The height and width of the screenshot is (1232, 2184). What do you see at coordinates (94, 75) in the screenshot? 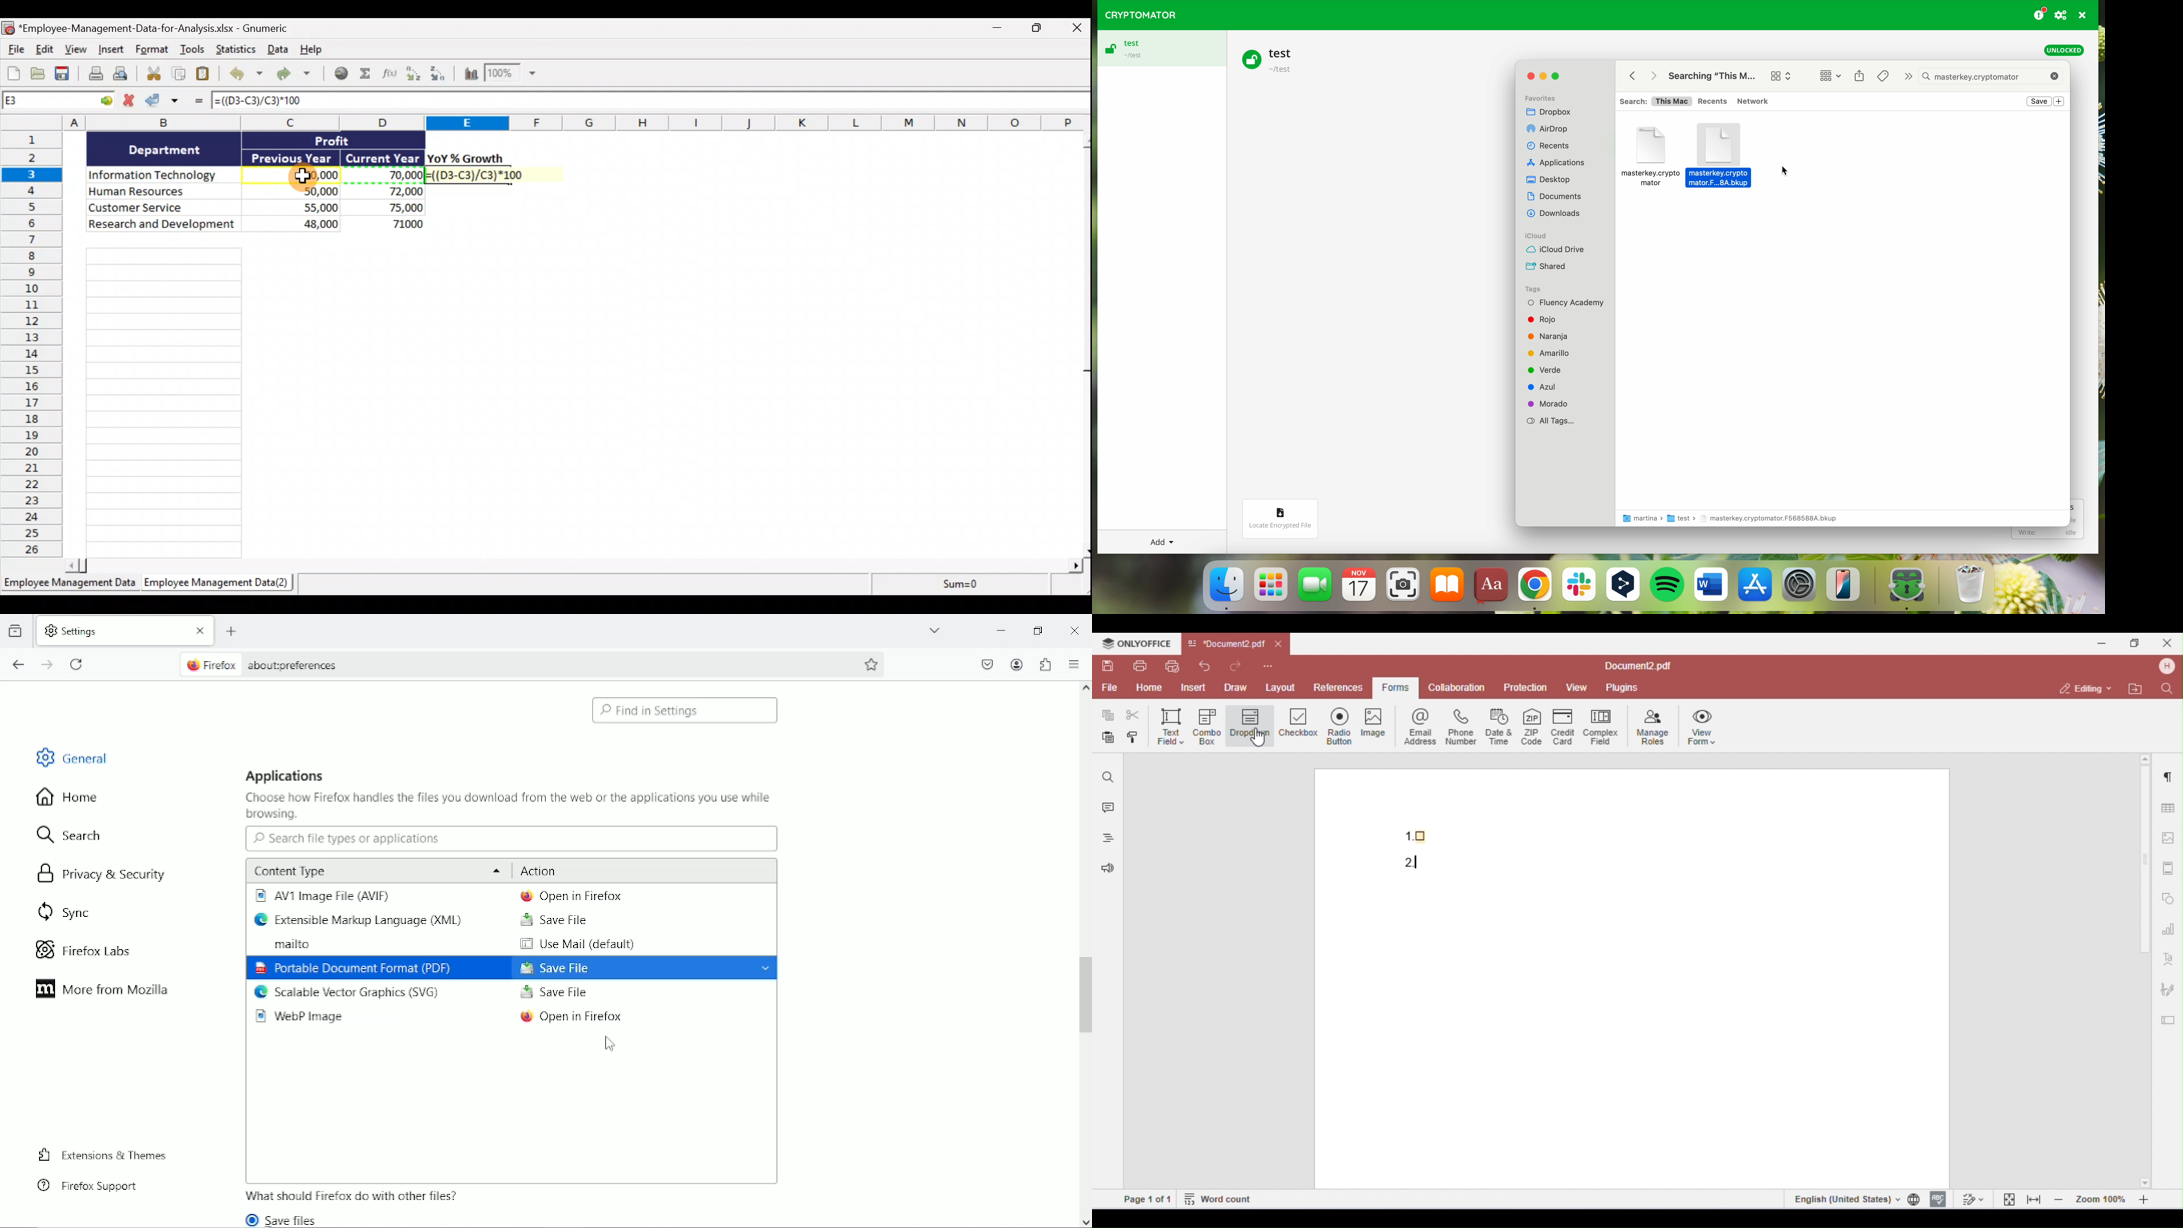
I see `Print the current file` at bounding box center [94, 75].